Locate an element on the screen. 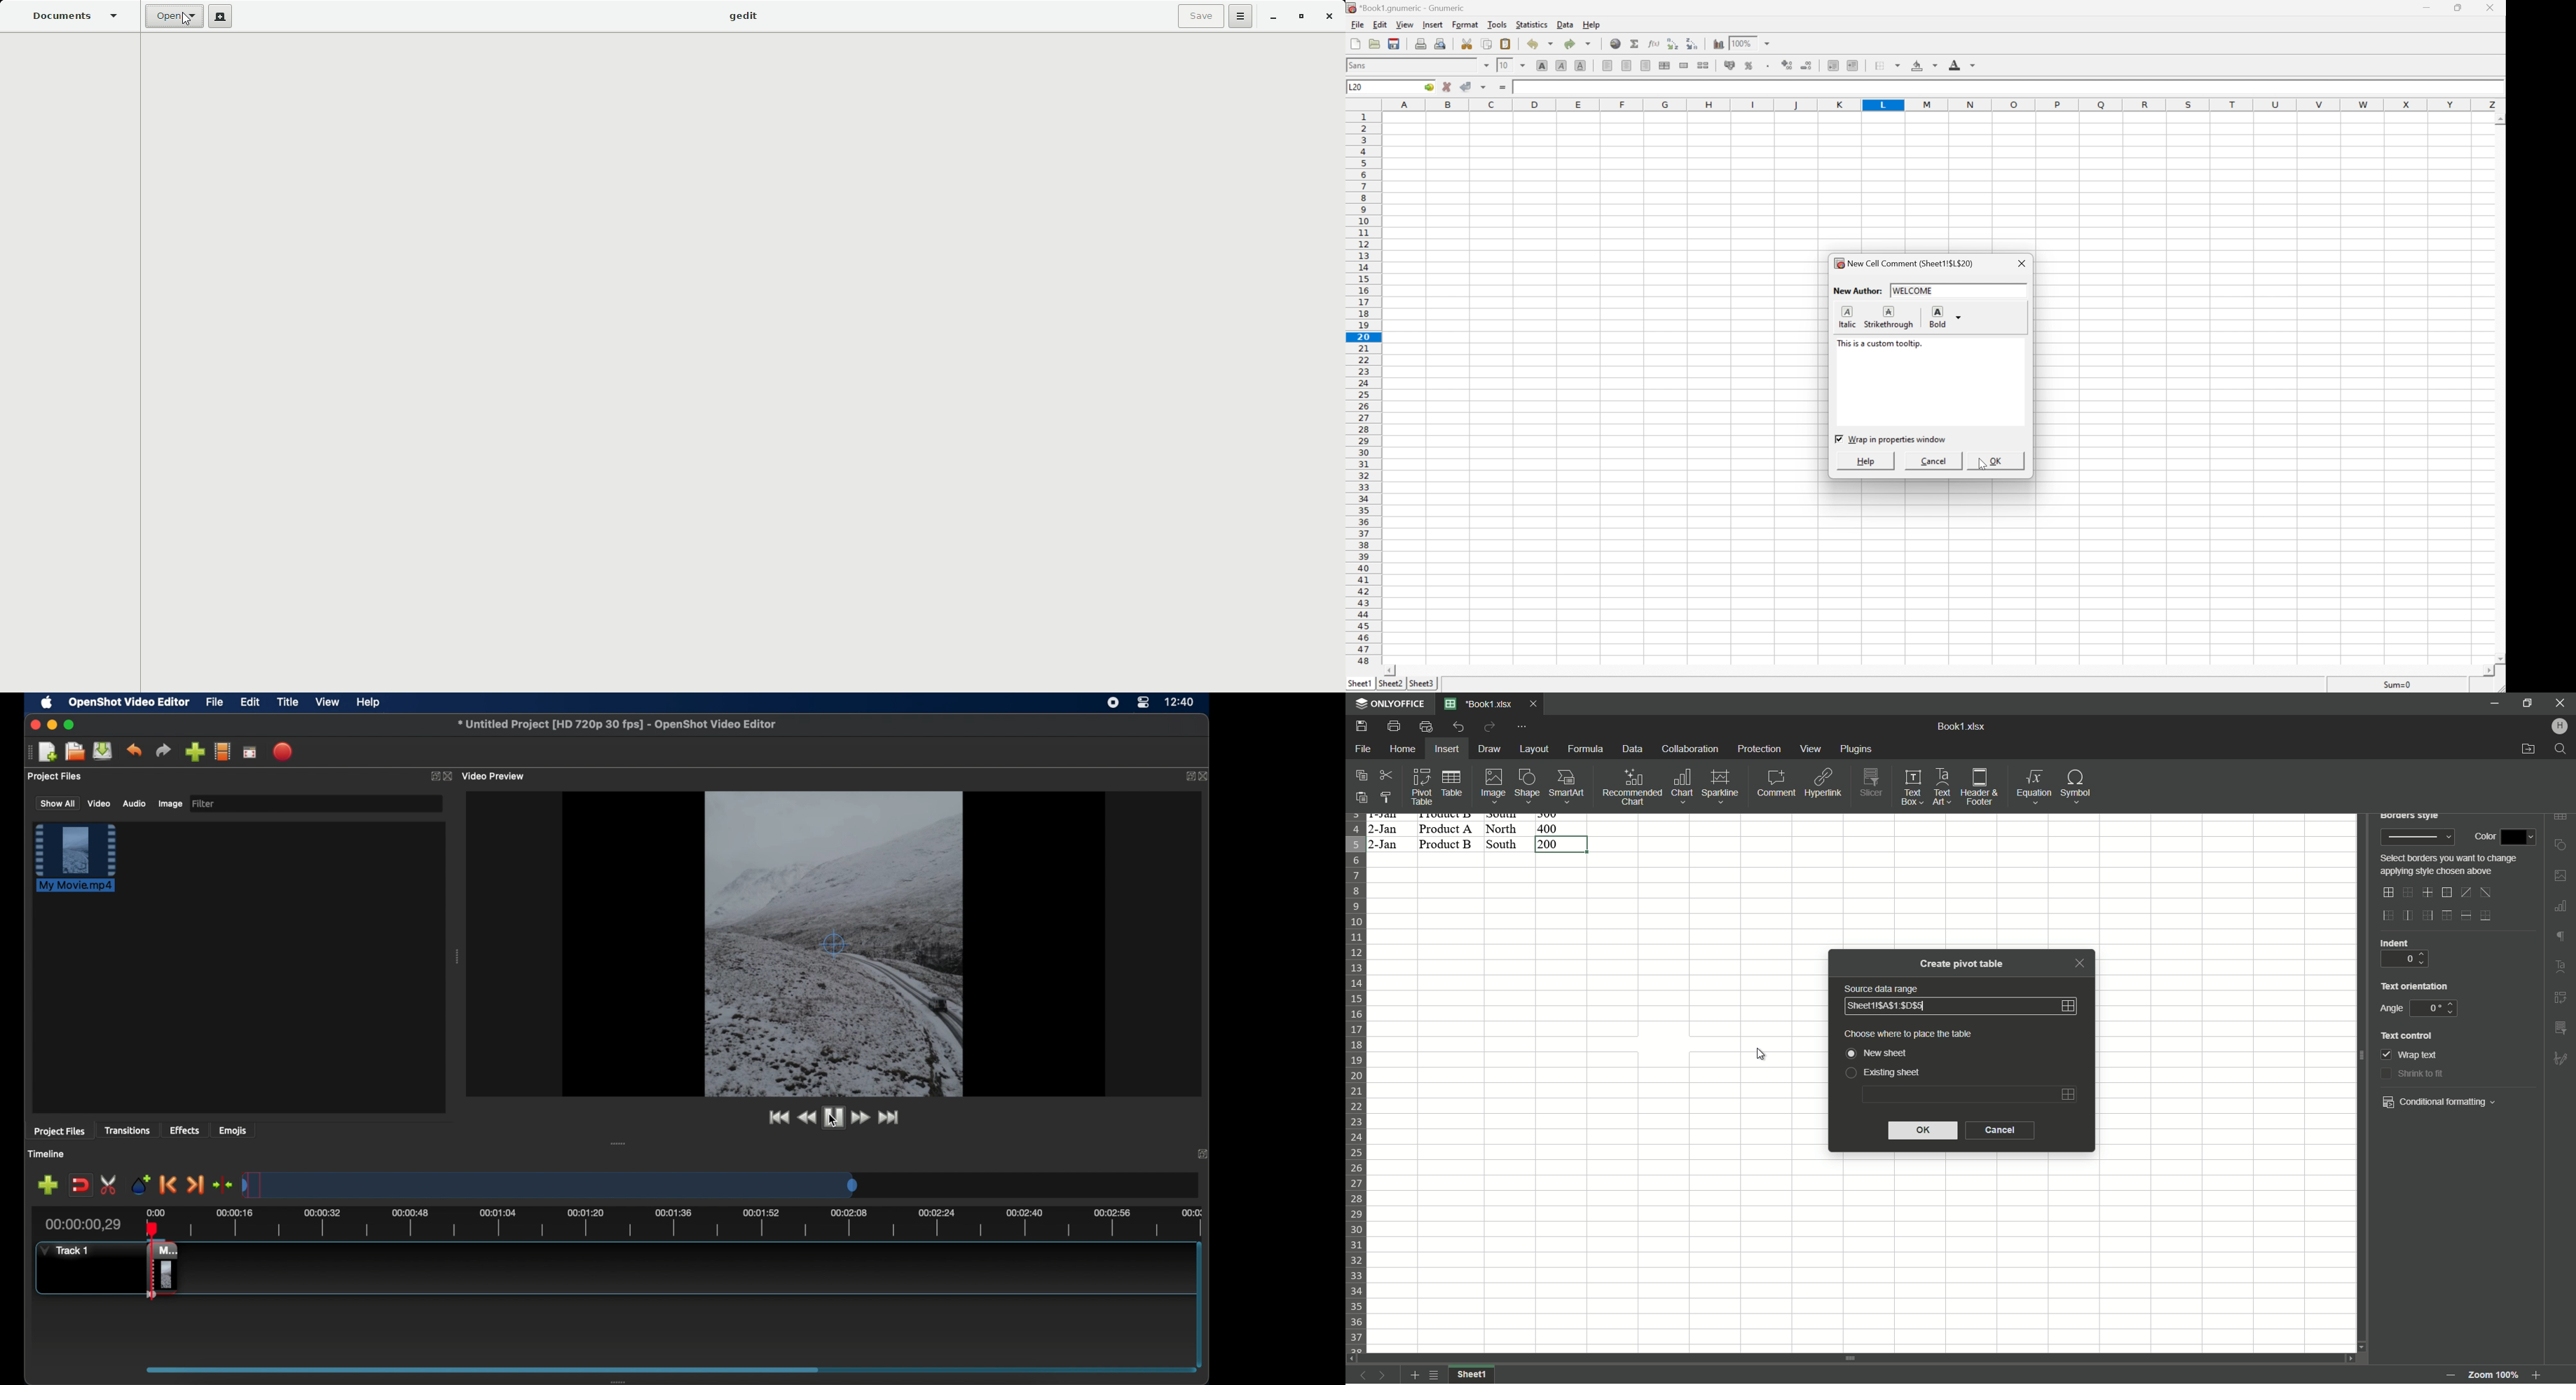 Image resolution: width=2576 pixels, height=1400 pixels. view is located at coordinates (1812, 750).